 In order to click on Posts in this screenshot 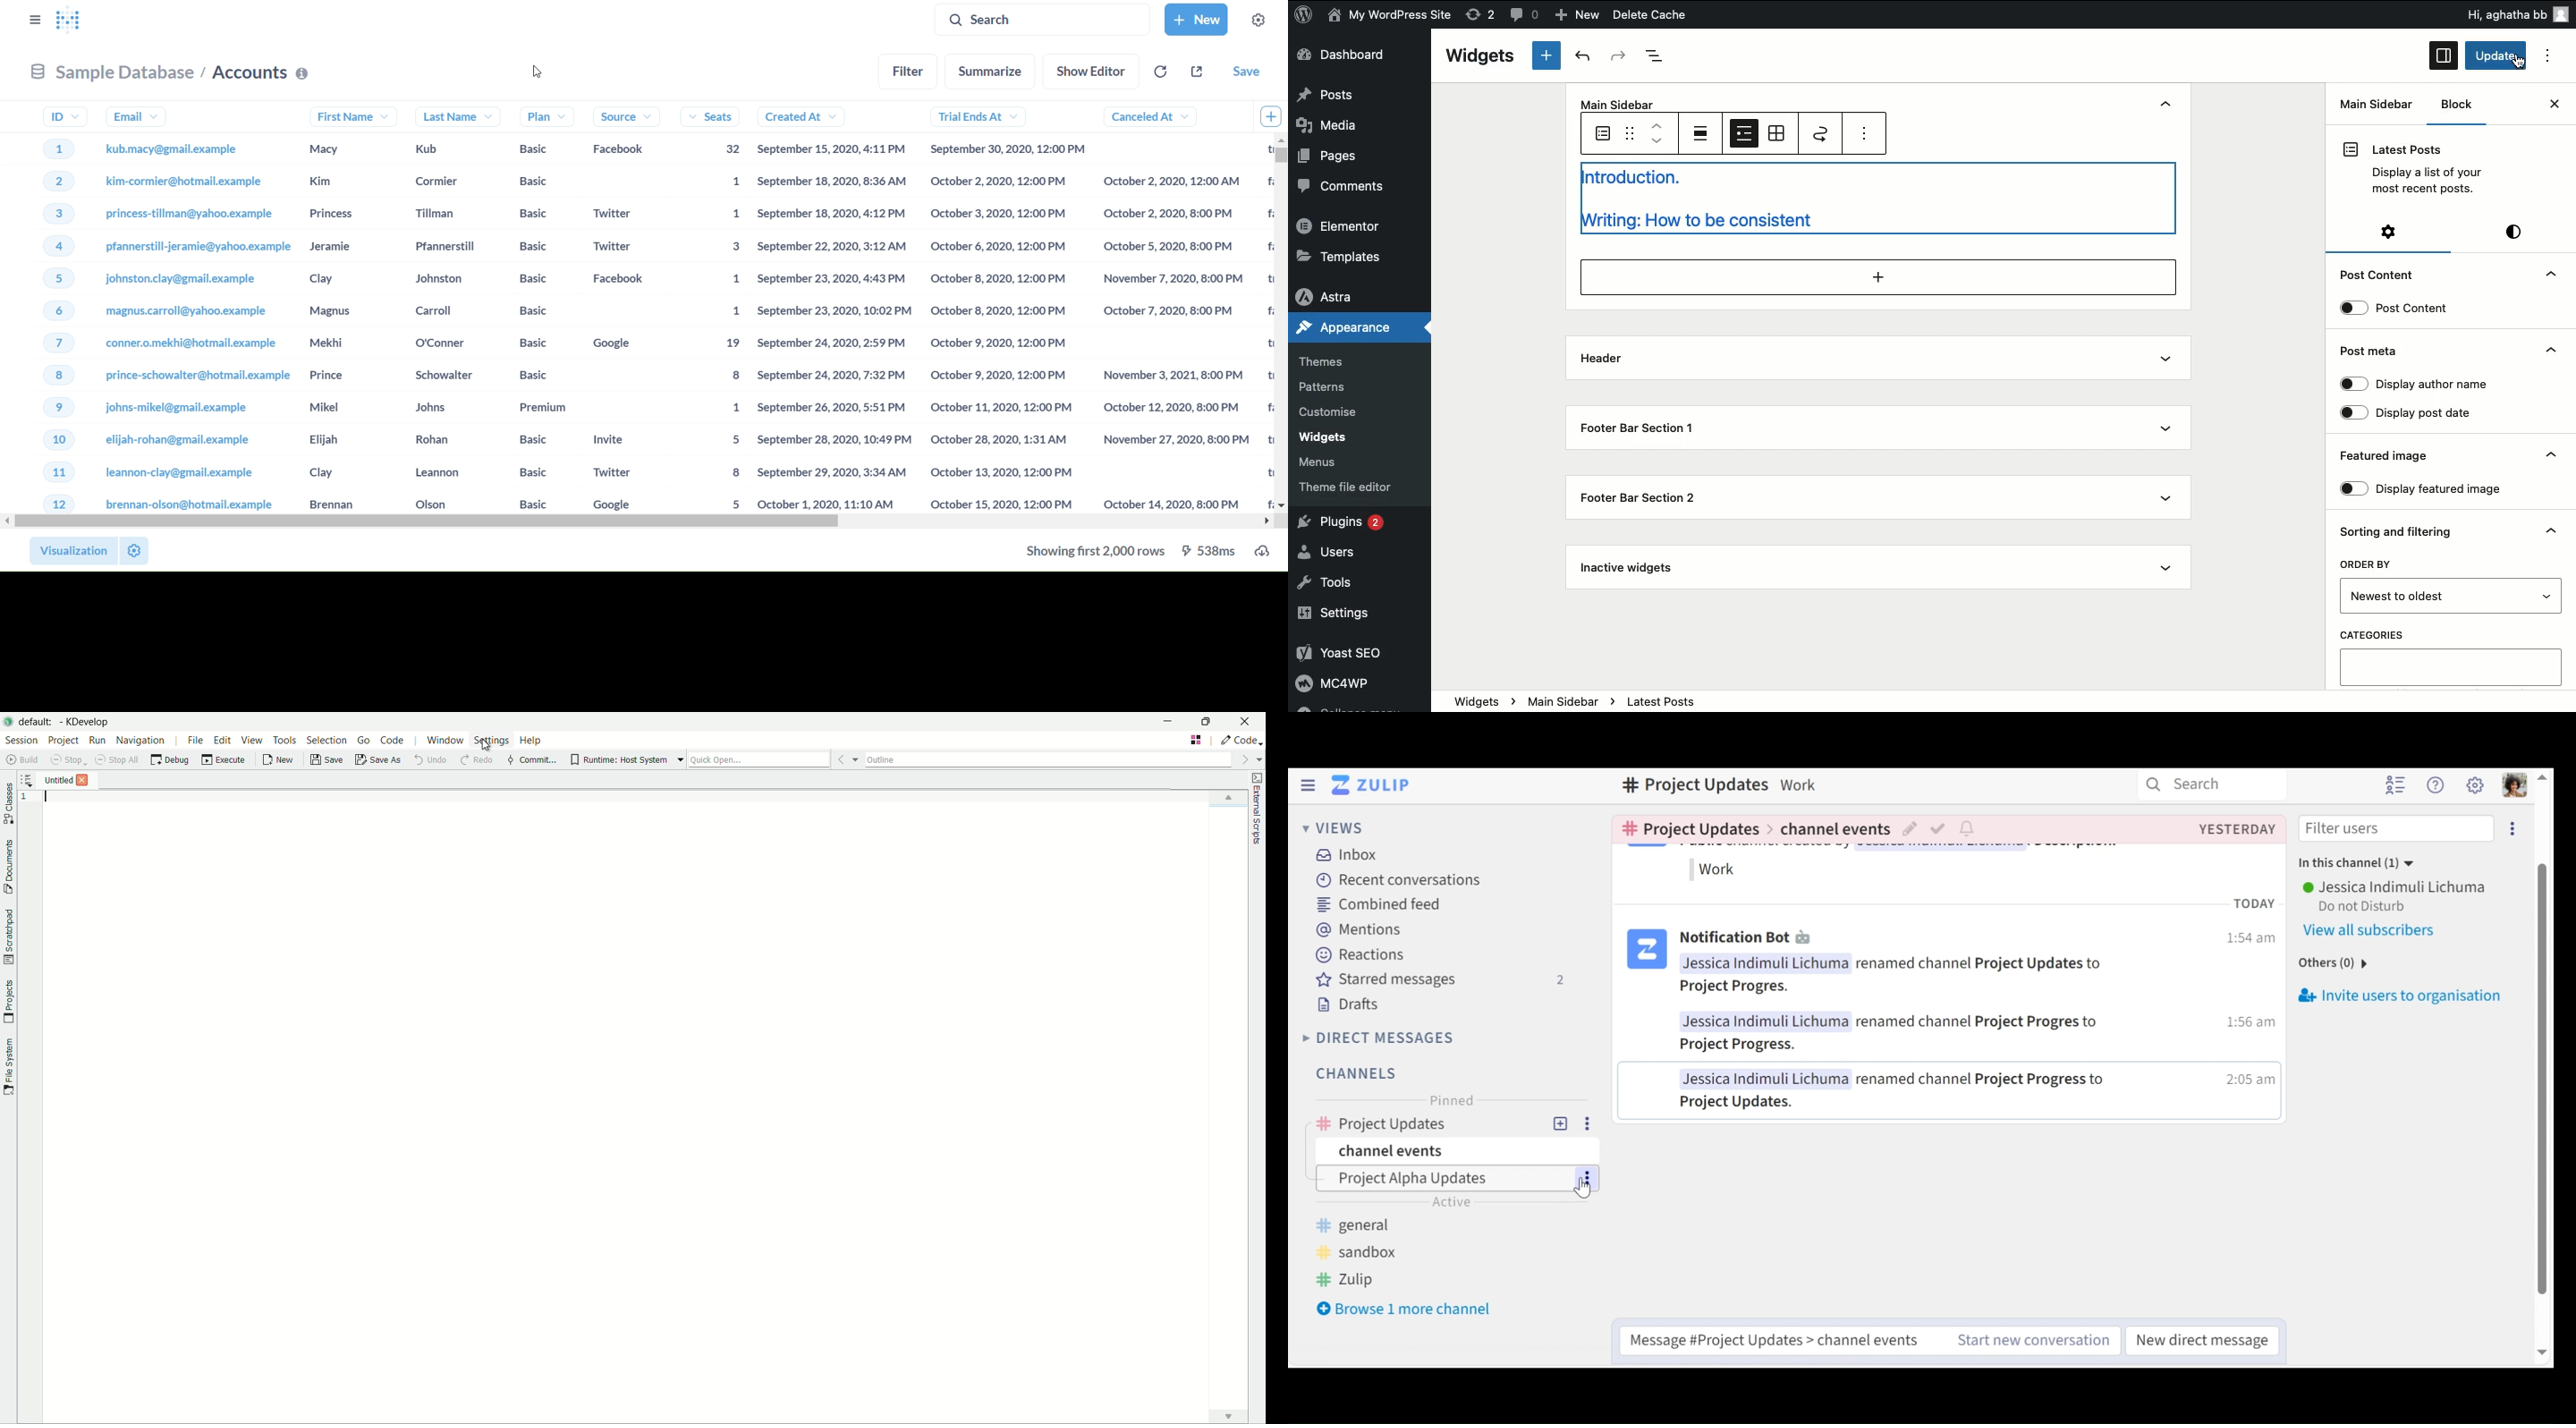, I will do `click(1328, 95)`.